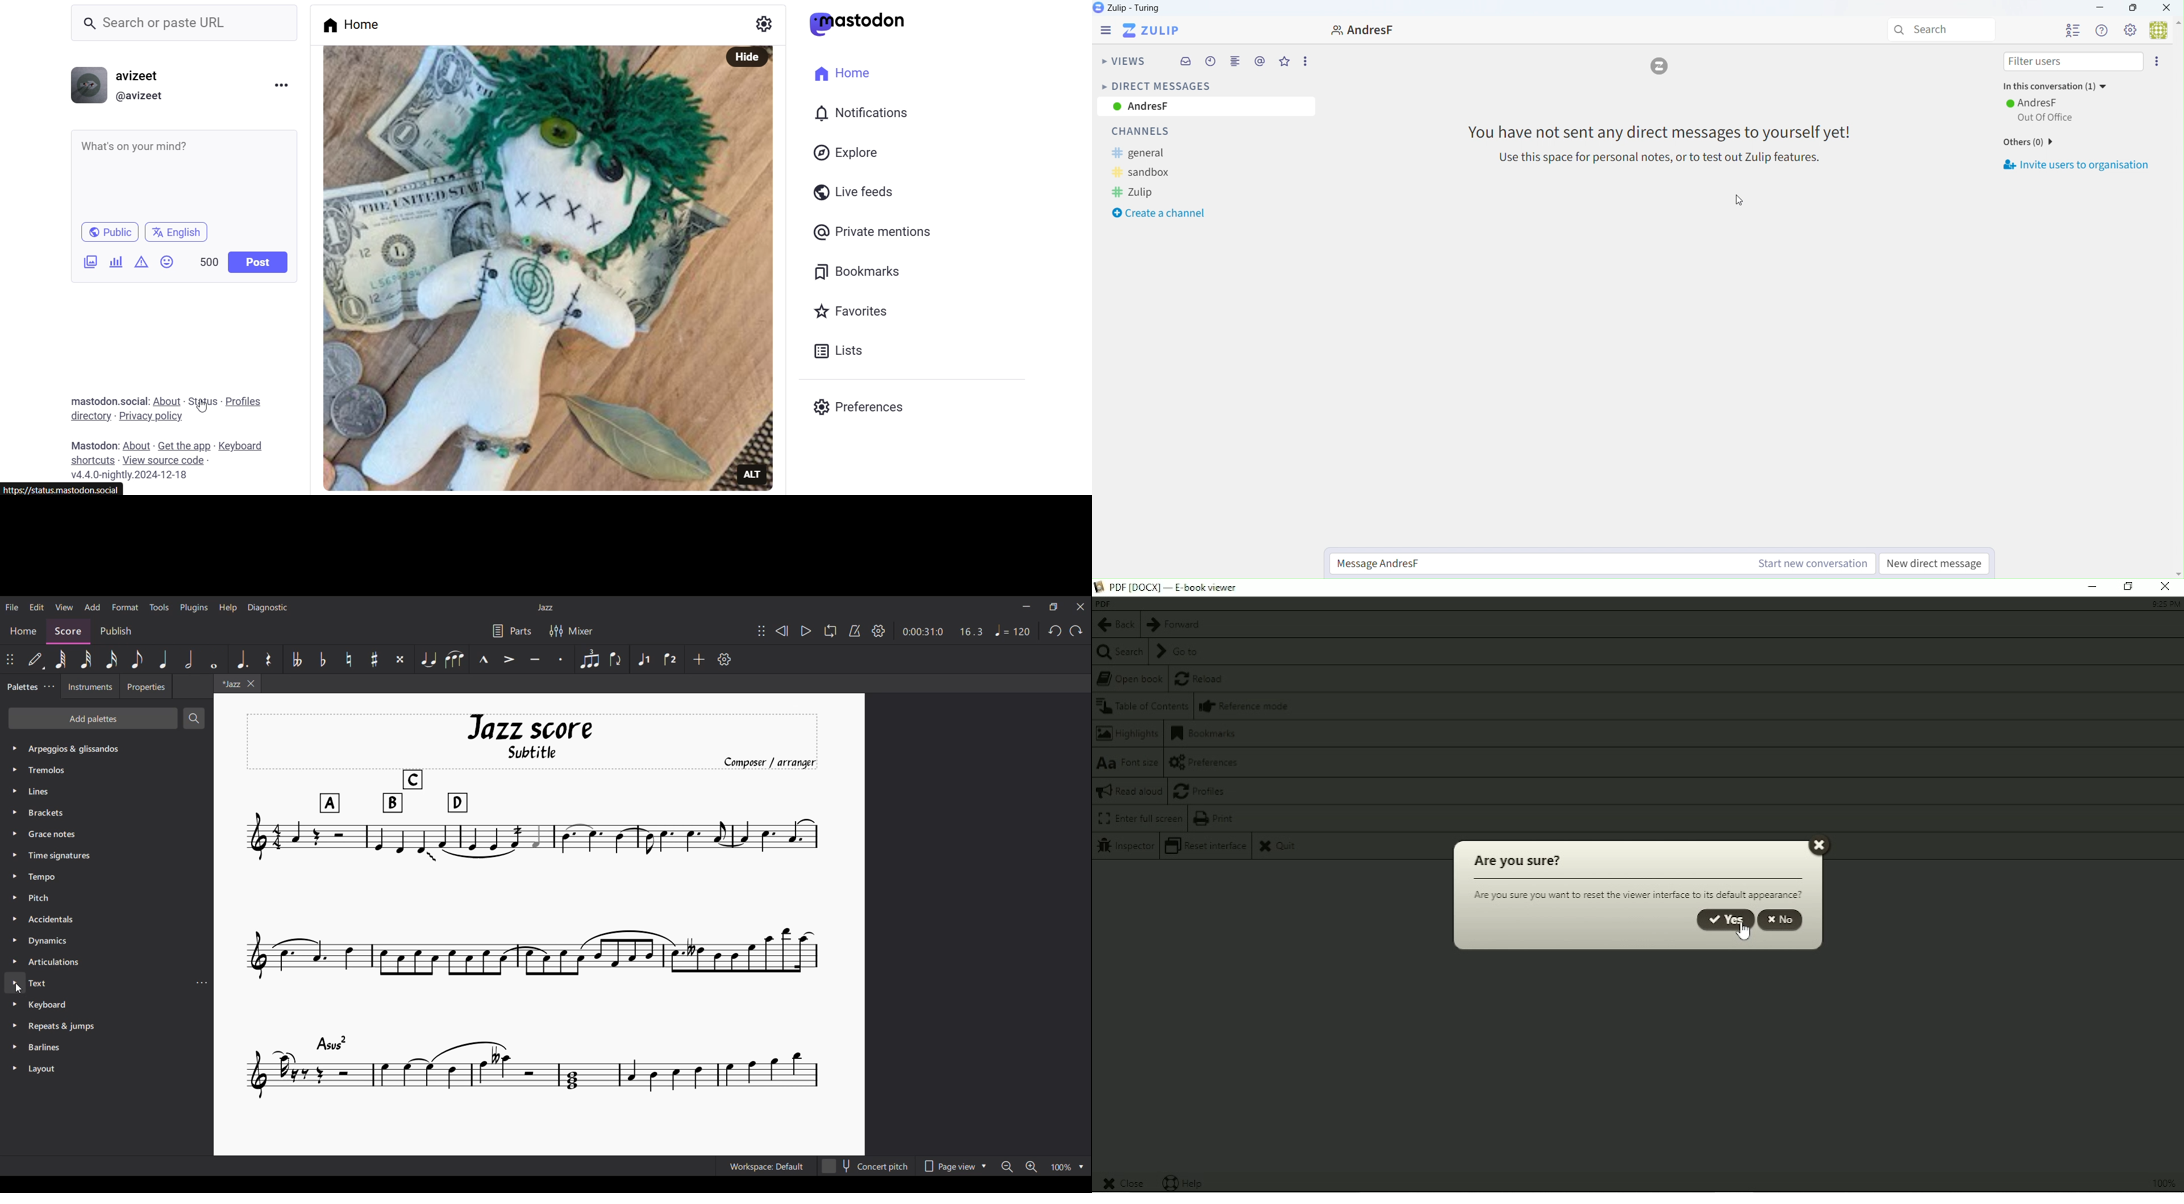 This screenshot has height=1204, width=2184. I want to click on add image, so click(91, 262).